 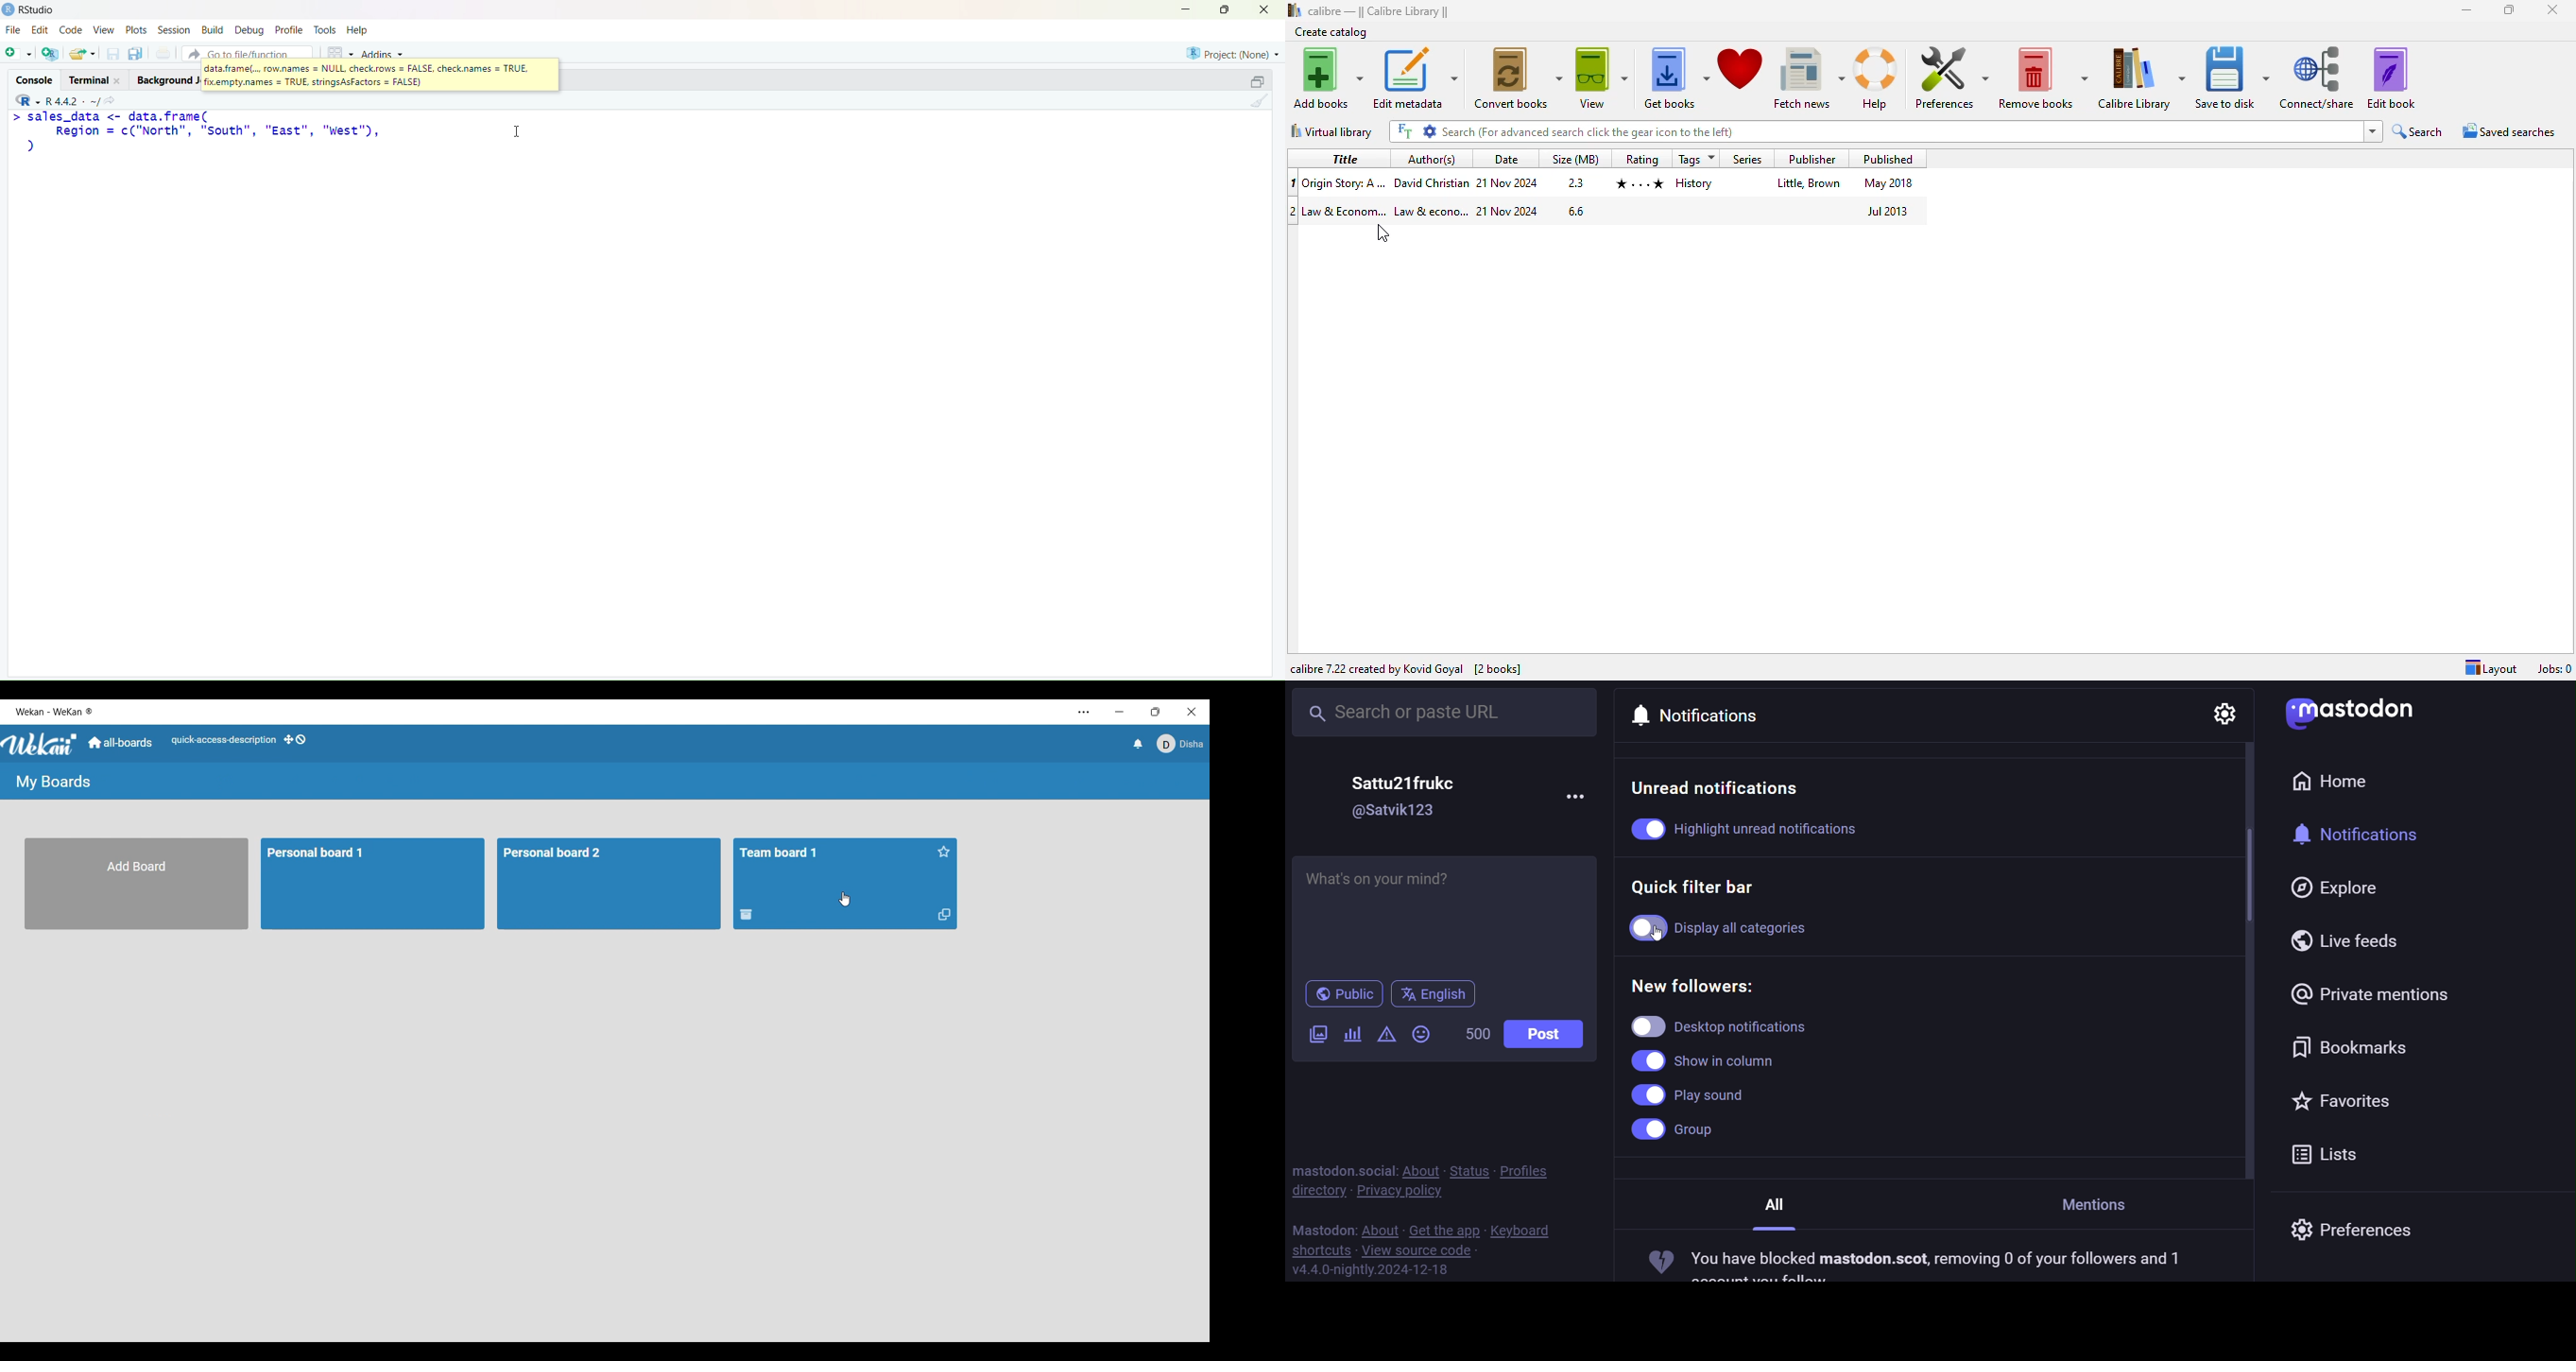 What do you see at coordinates (2373, 131) in the screenshot?
I see `dropdown` at bounding box center [2373, 131].